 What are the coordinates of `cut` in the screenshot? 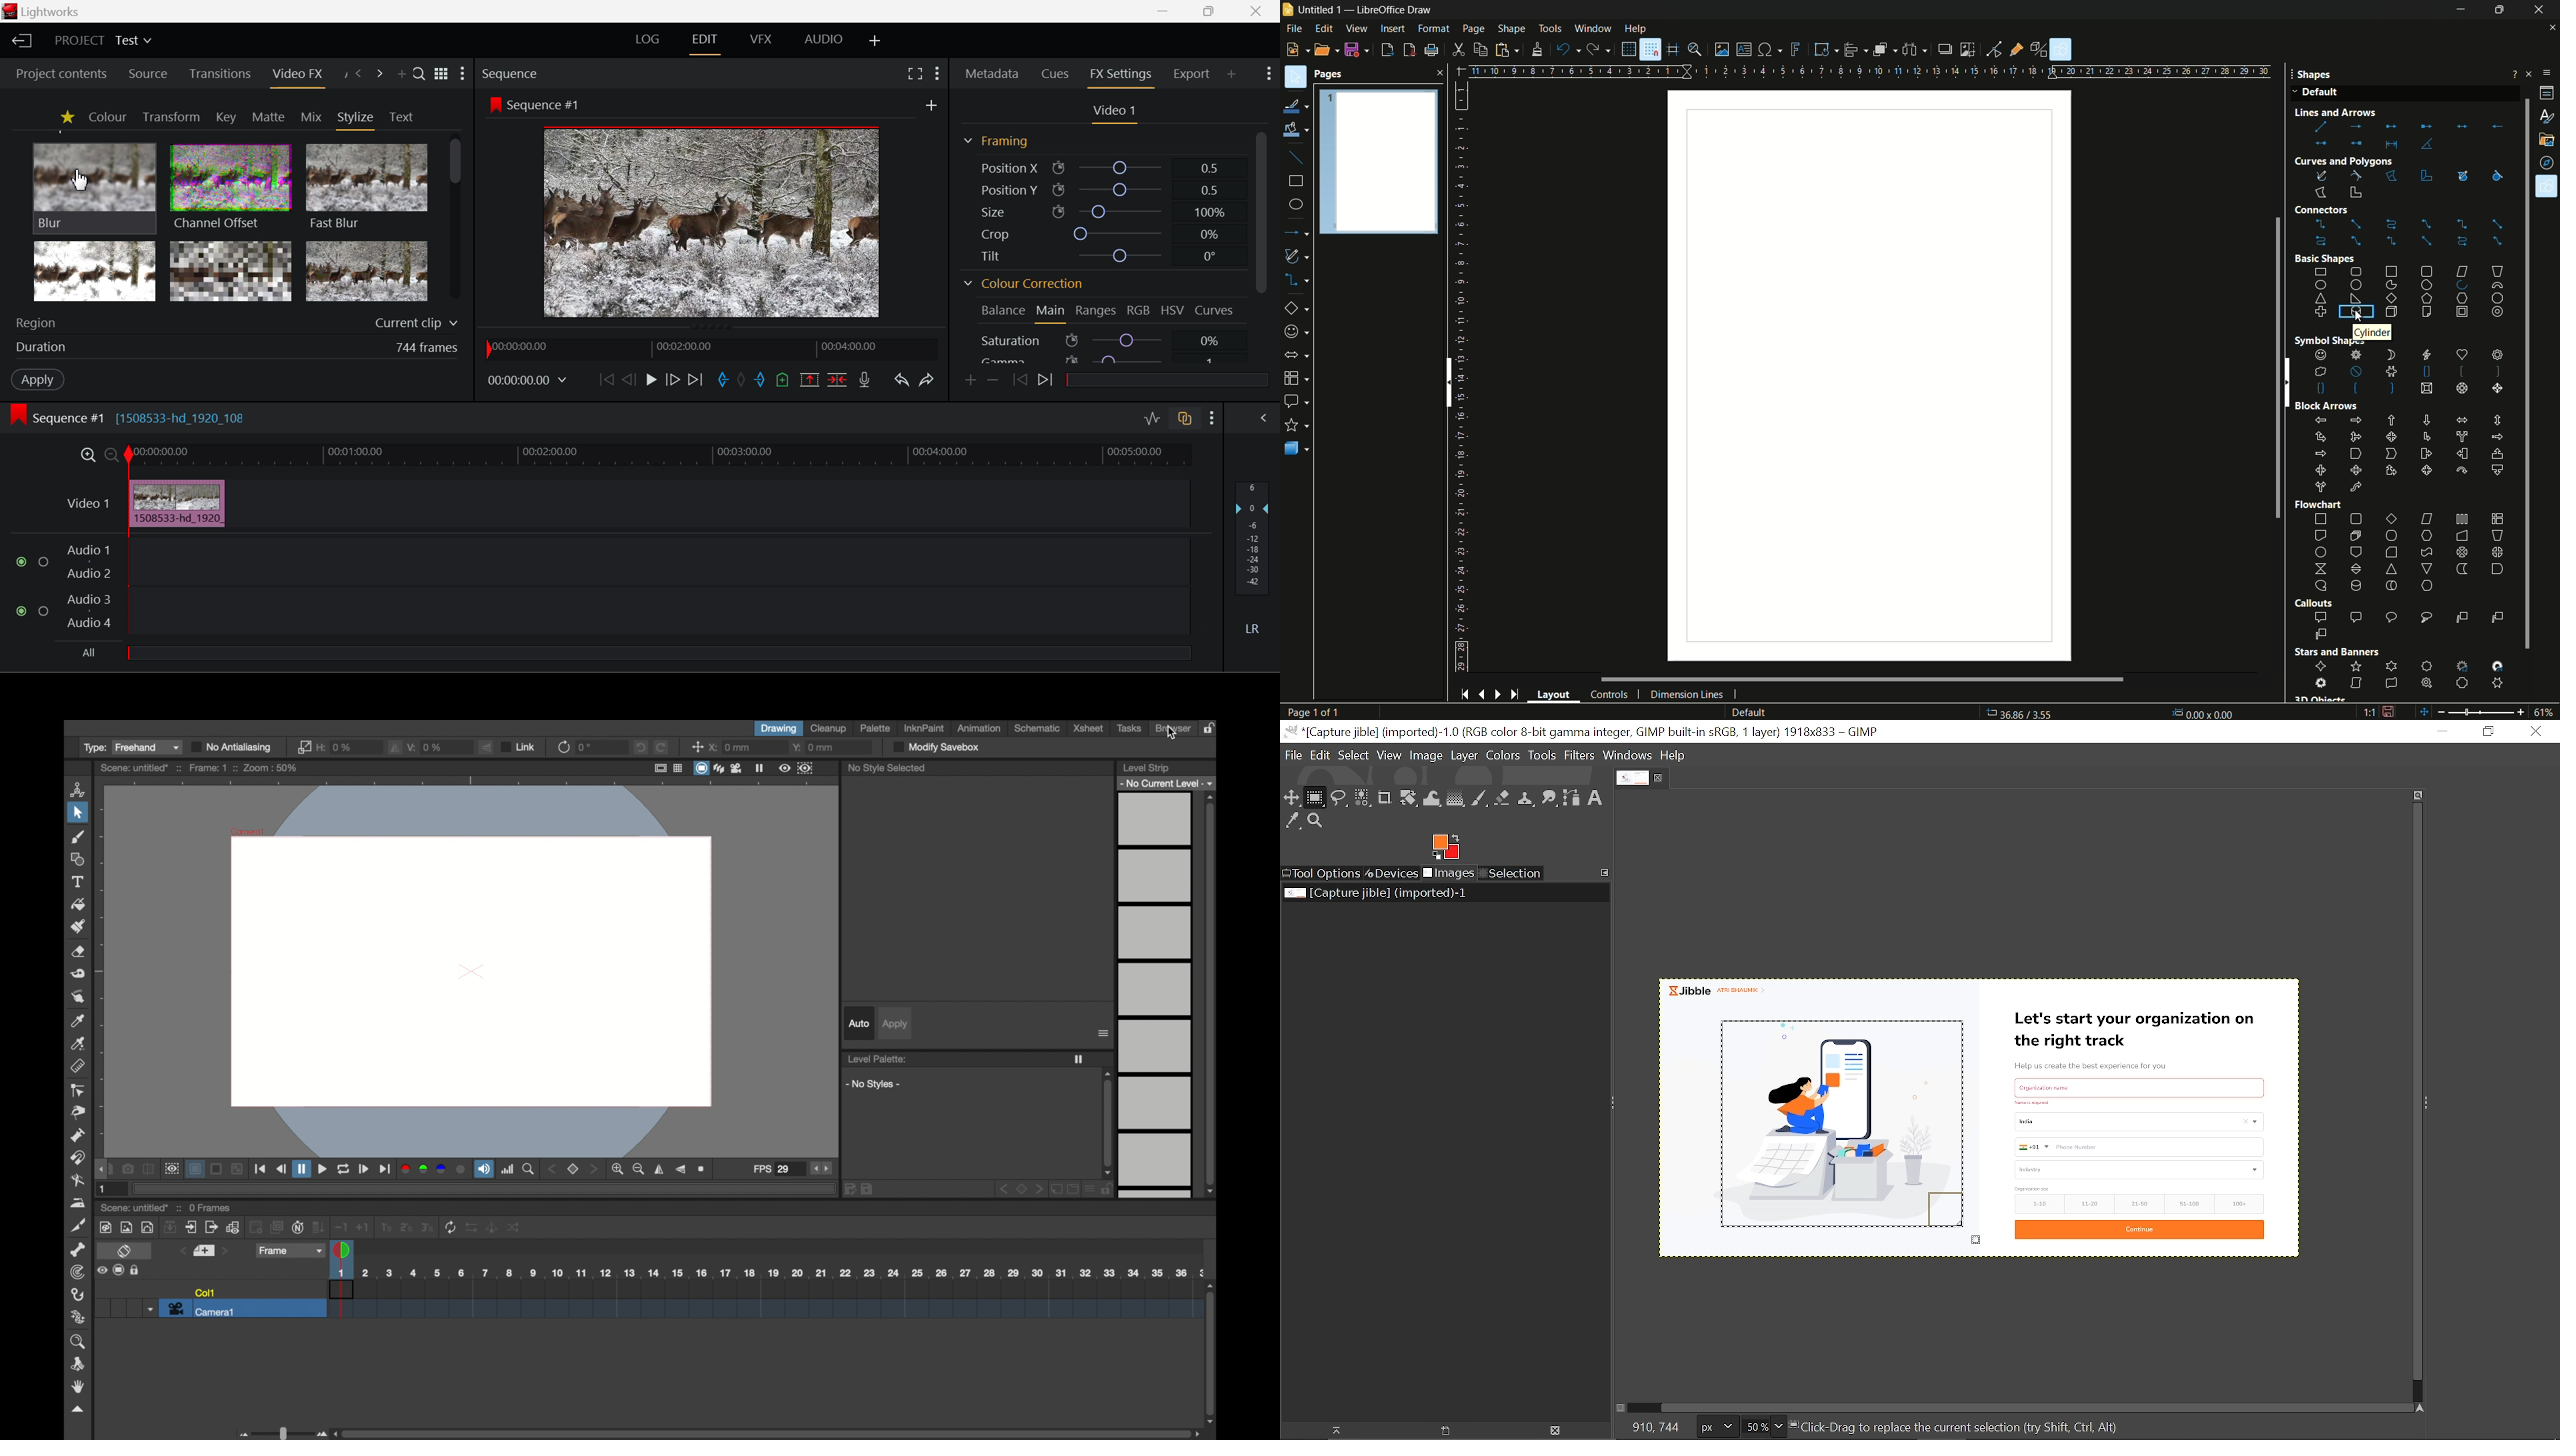 It's located at (1461, 49).